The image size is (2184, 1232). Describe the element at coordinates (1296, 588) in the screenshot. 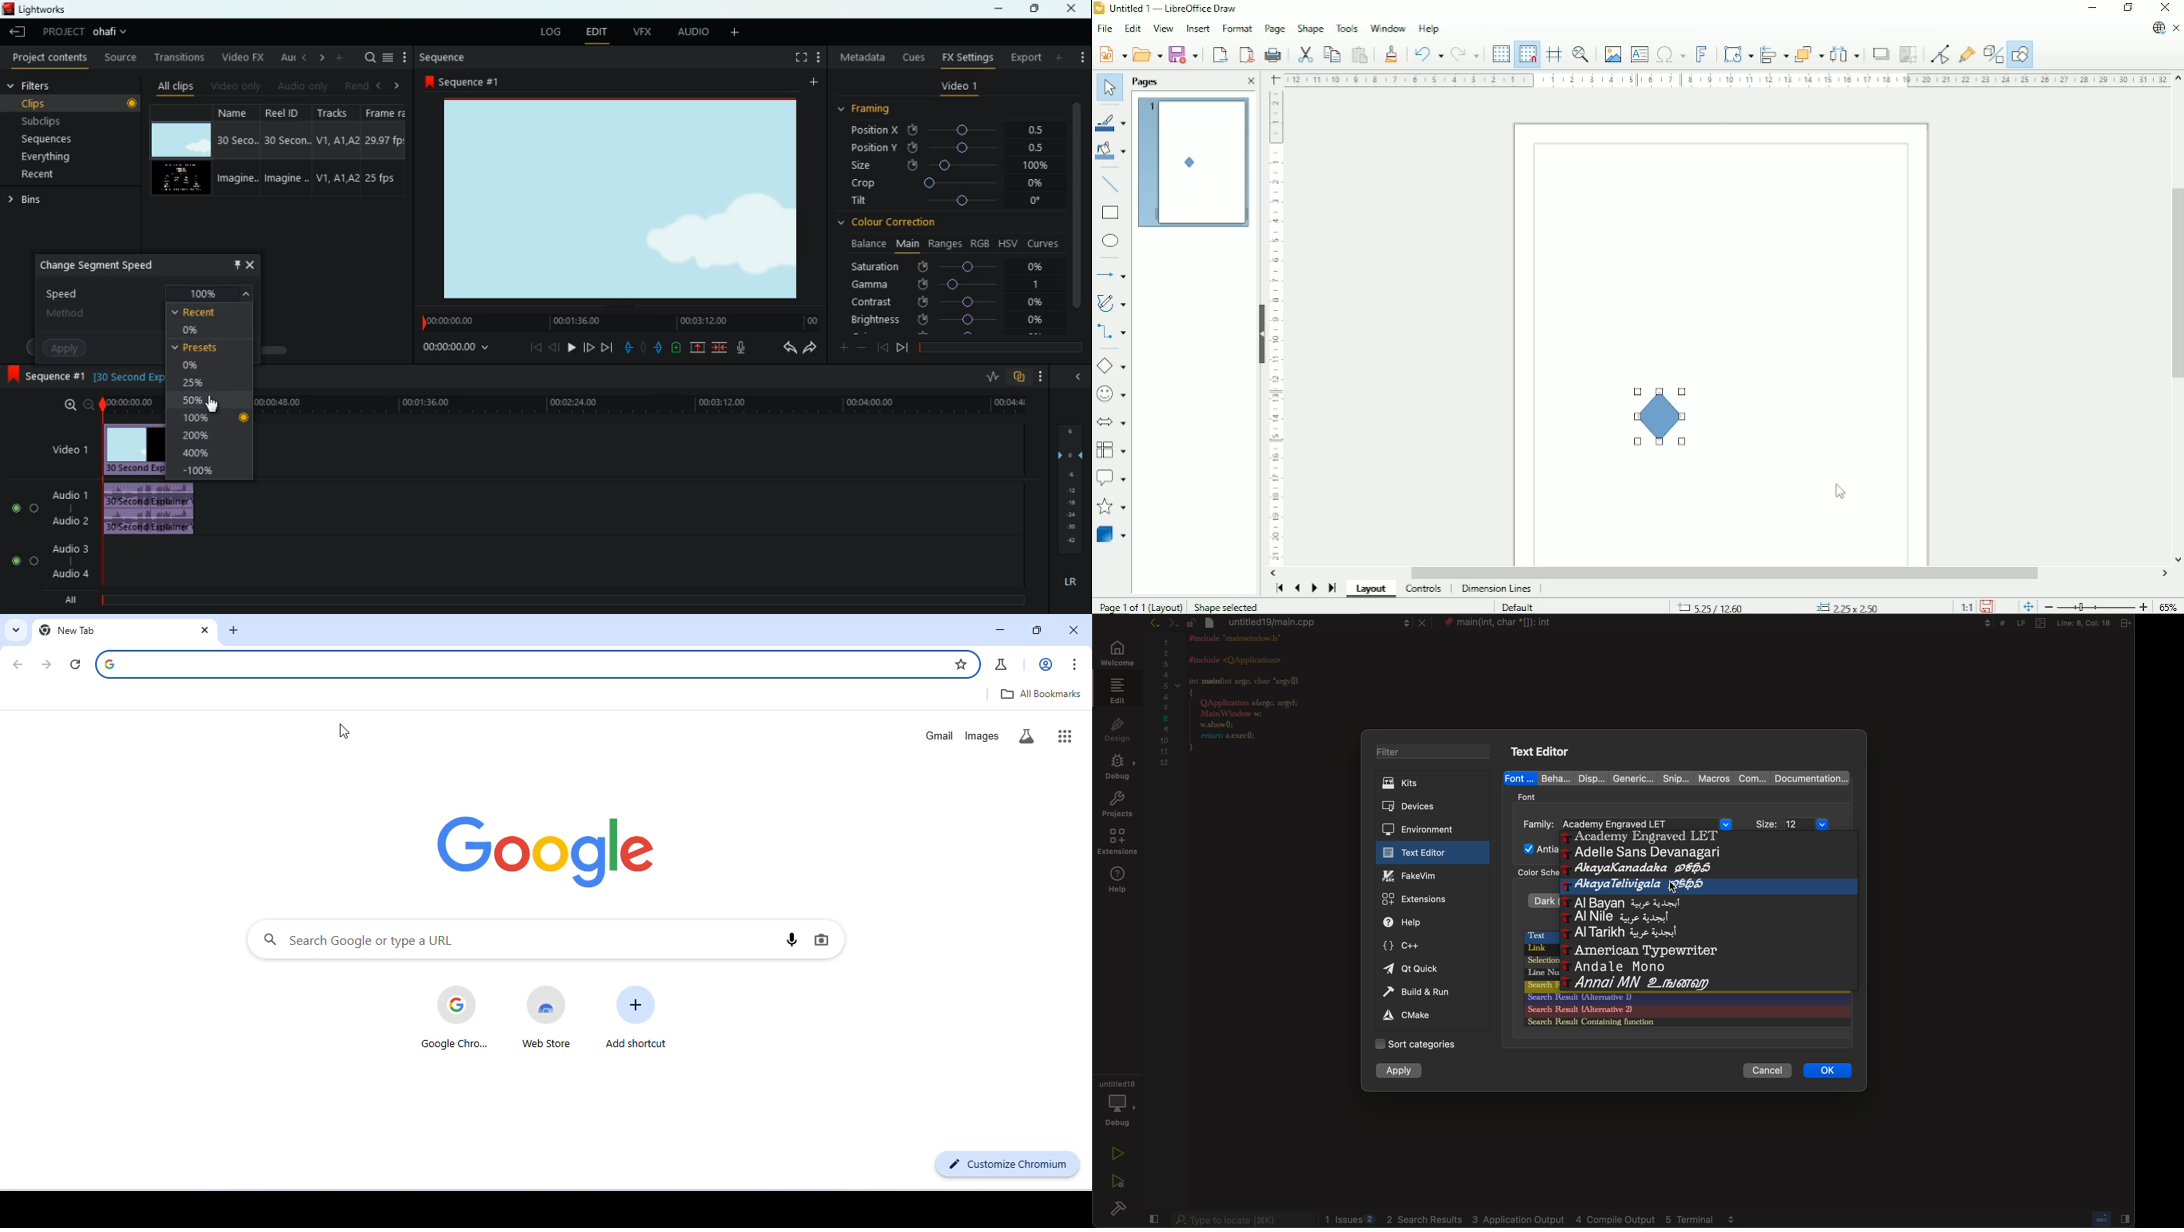

I see `Scroll to previous page` at that location.